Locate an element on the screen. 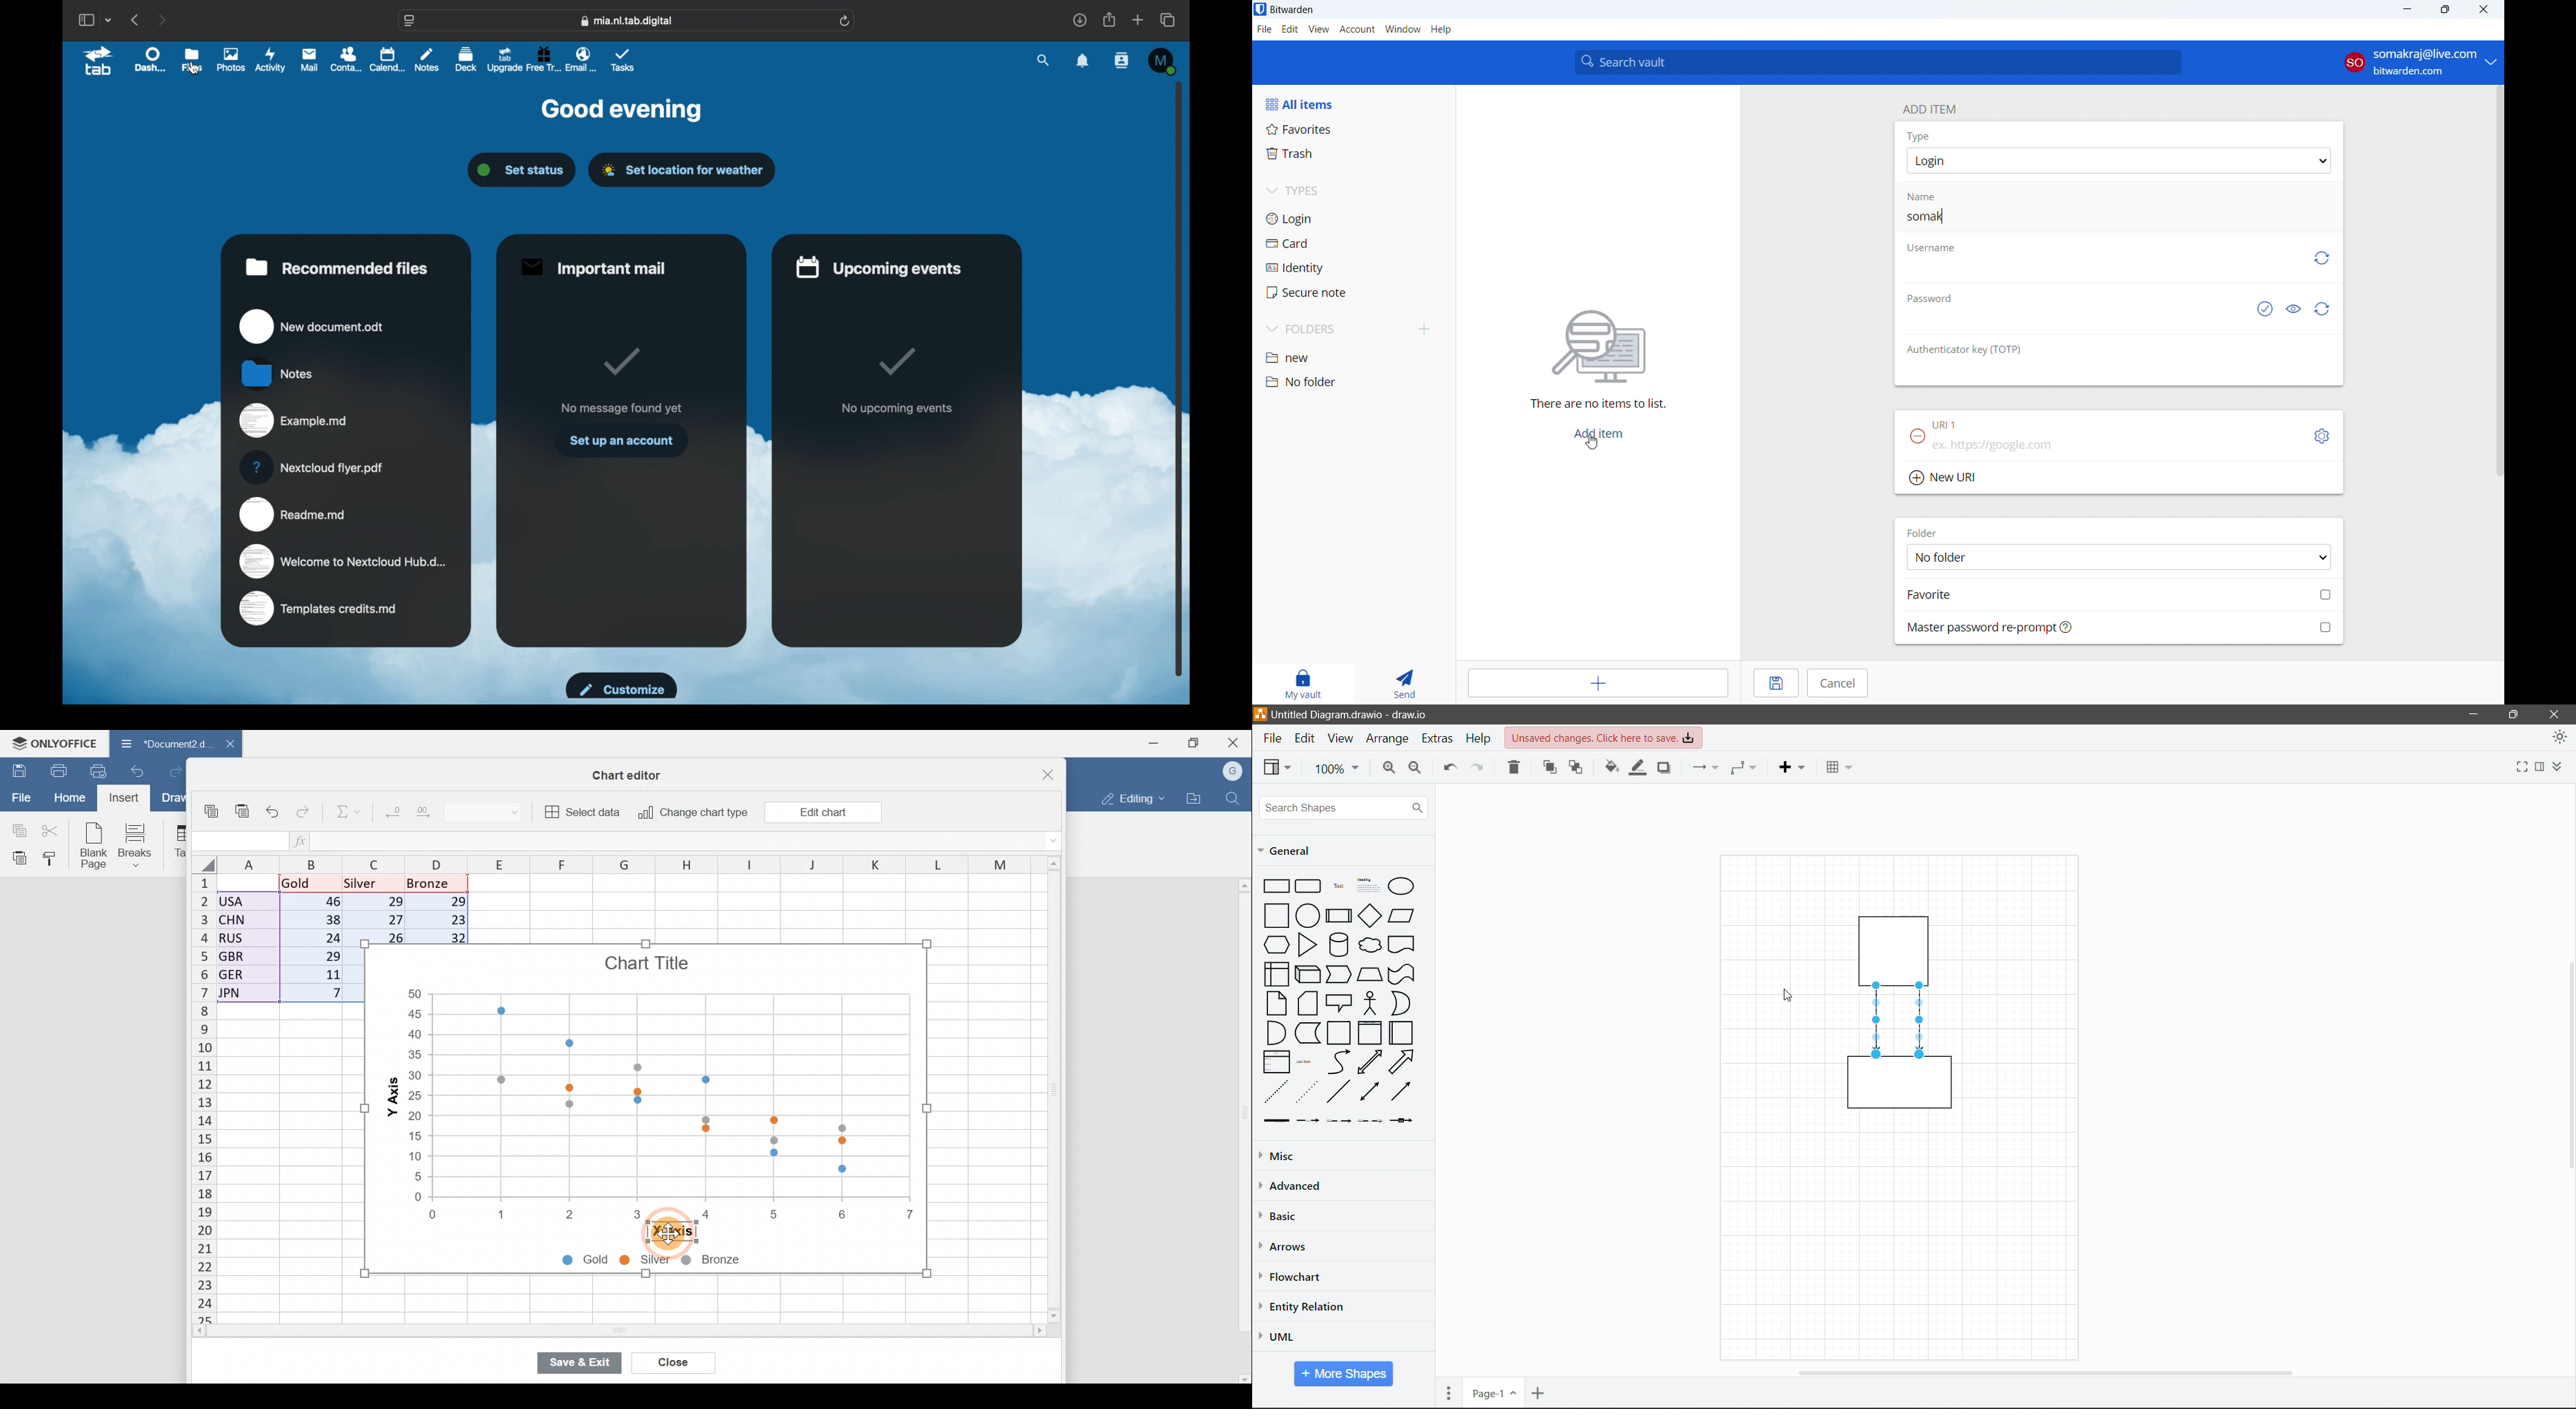 Image resolution: width=2576 pixels, height=1428 pixels. next is located at coordinates (164, 20).